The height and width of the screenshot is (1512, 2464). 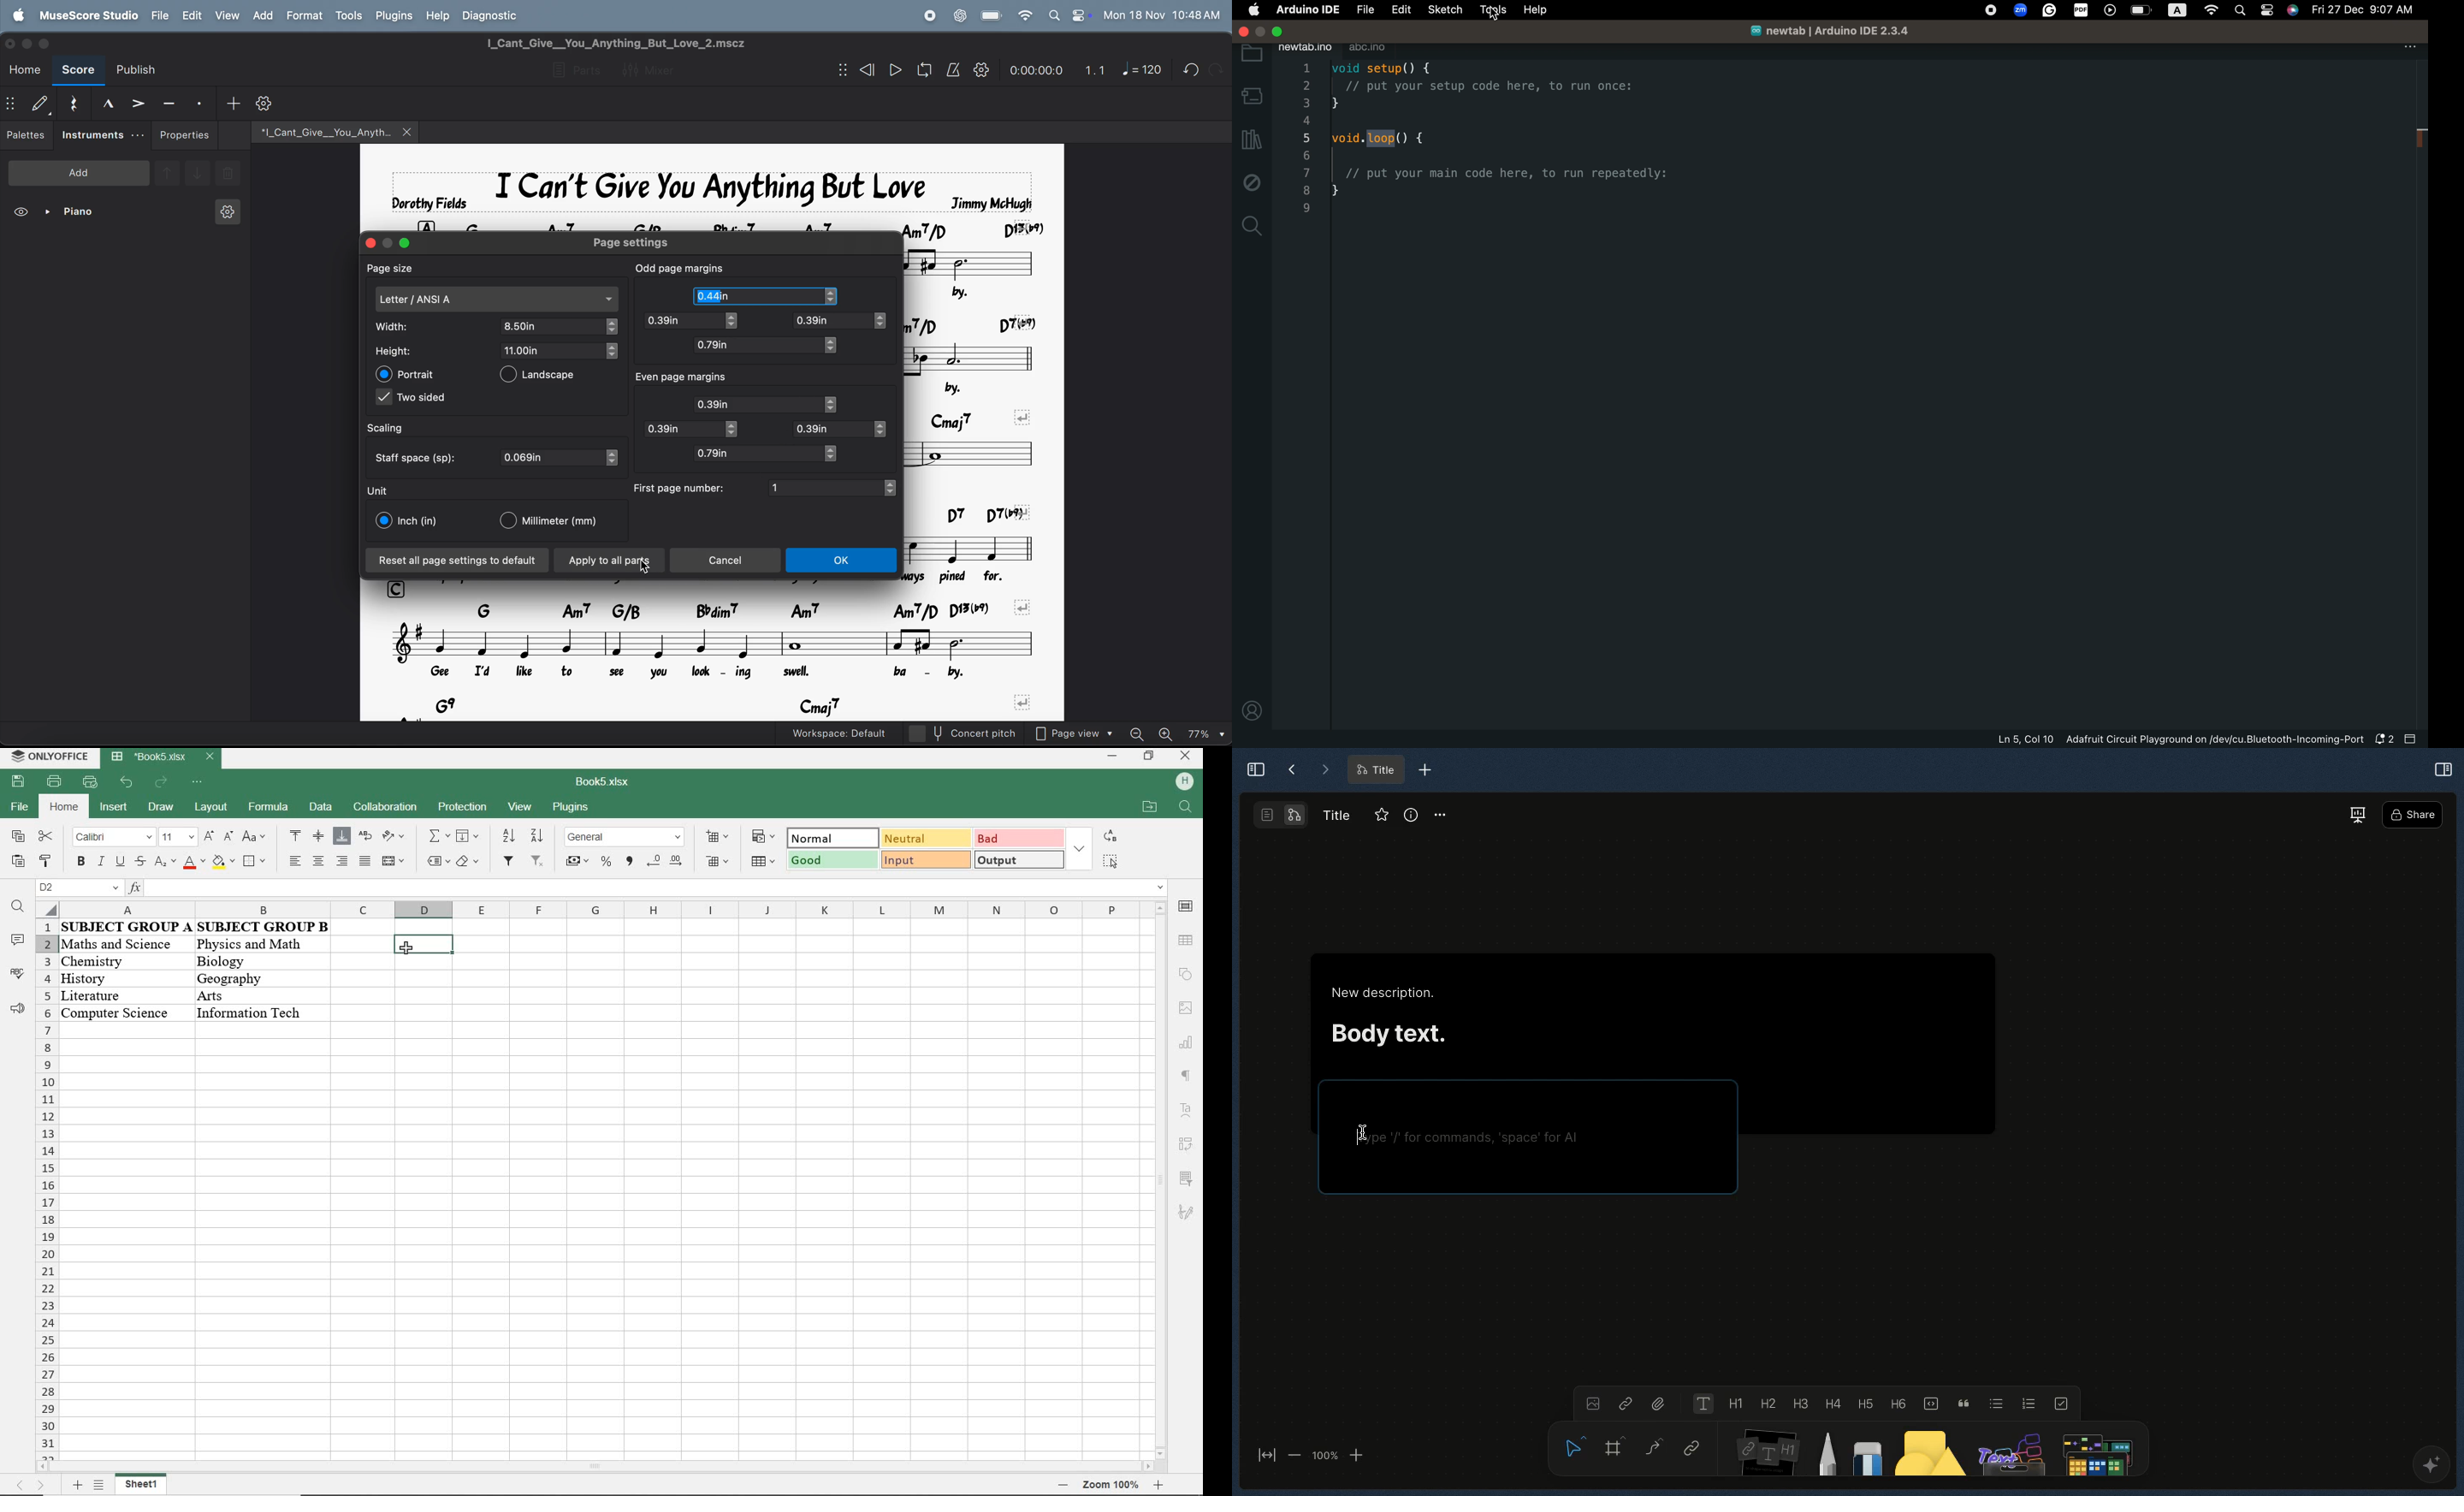 What do you see at coordinates (1186, 906) in the screenshot?
I see `cell settings` at bounding box center [1186, 906].